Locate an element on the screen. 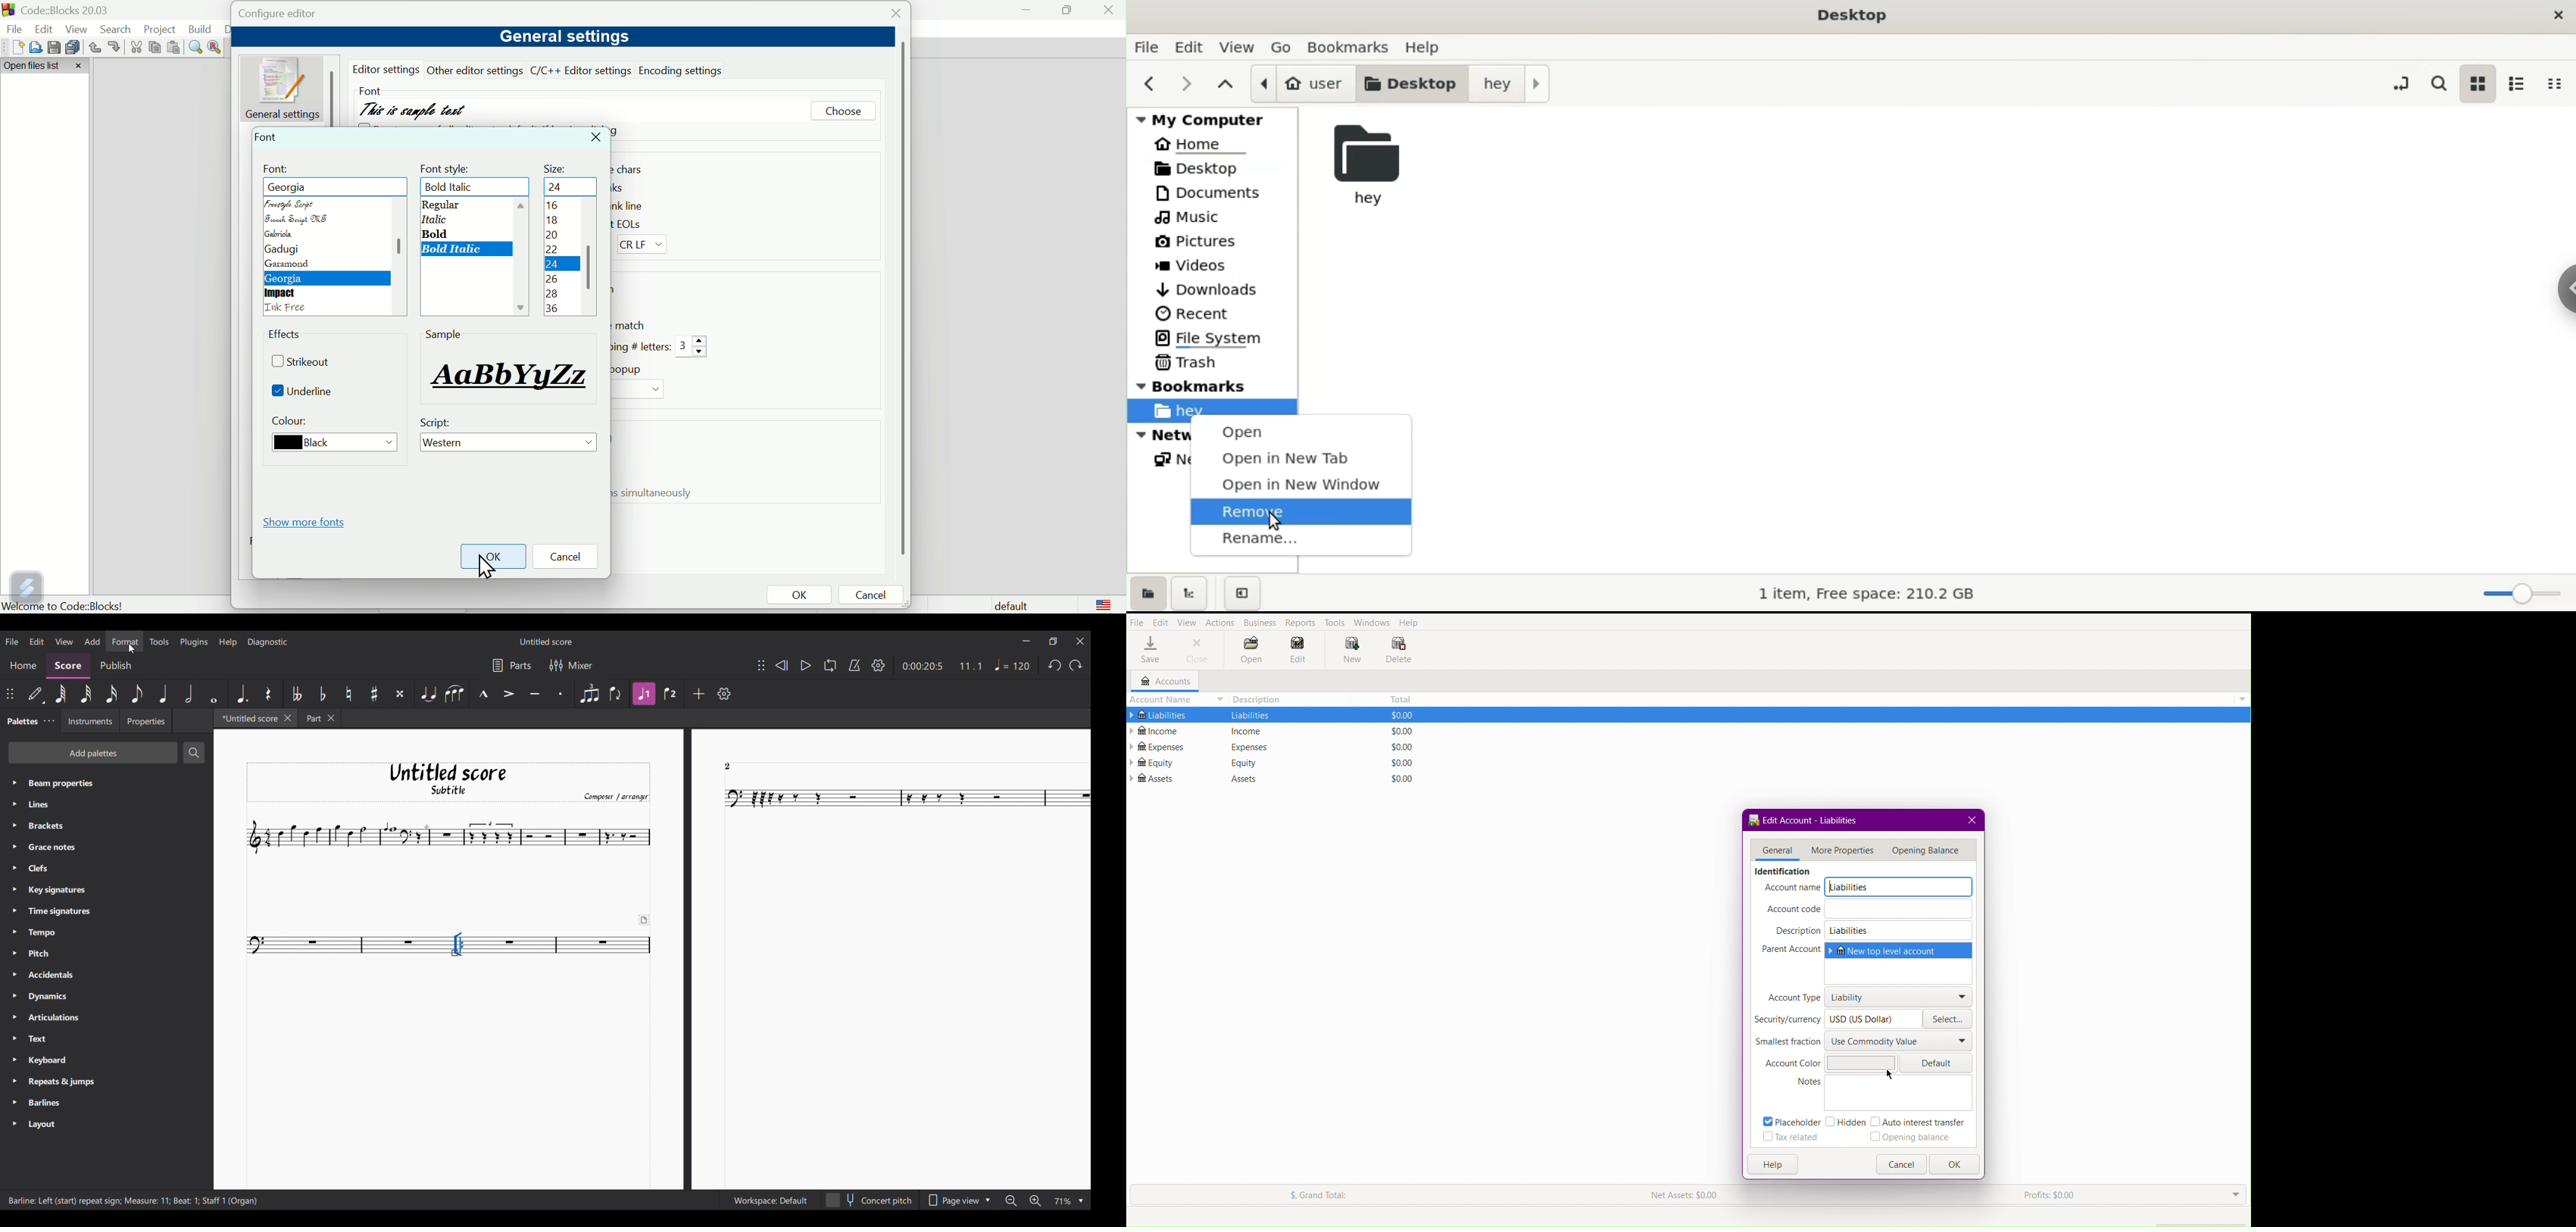  Whole note is located at coordinates (214, 693).